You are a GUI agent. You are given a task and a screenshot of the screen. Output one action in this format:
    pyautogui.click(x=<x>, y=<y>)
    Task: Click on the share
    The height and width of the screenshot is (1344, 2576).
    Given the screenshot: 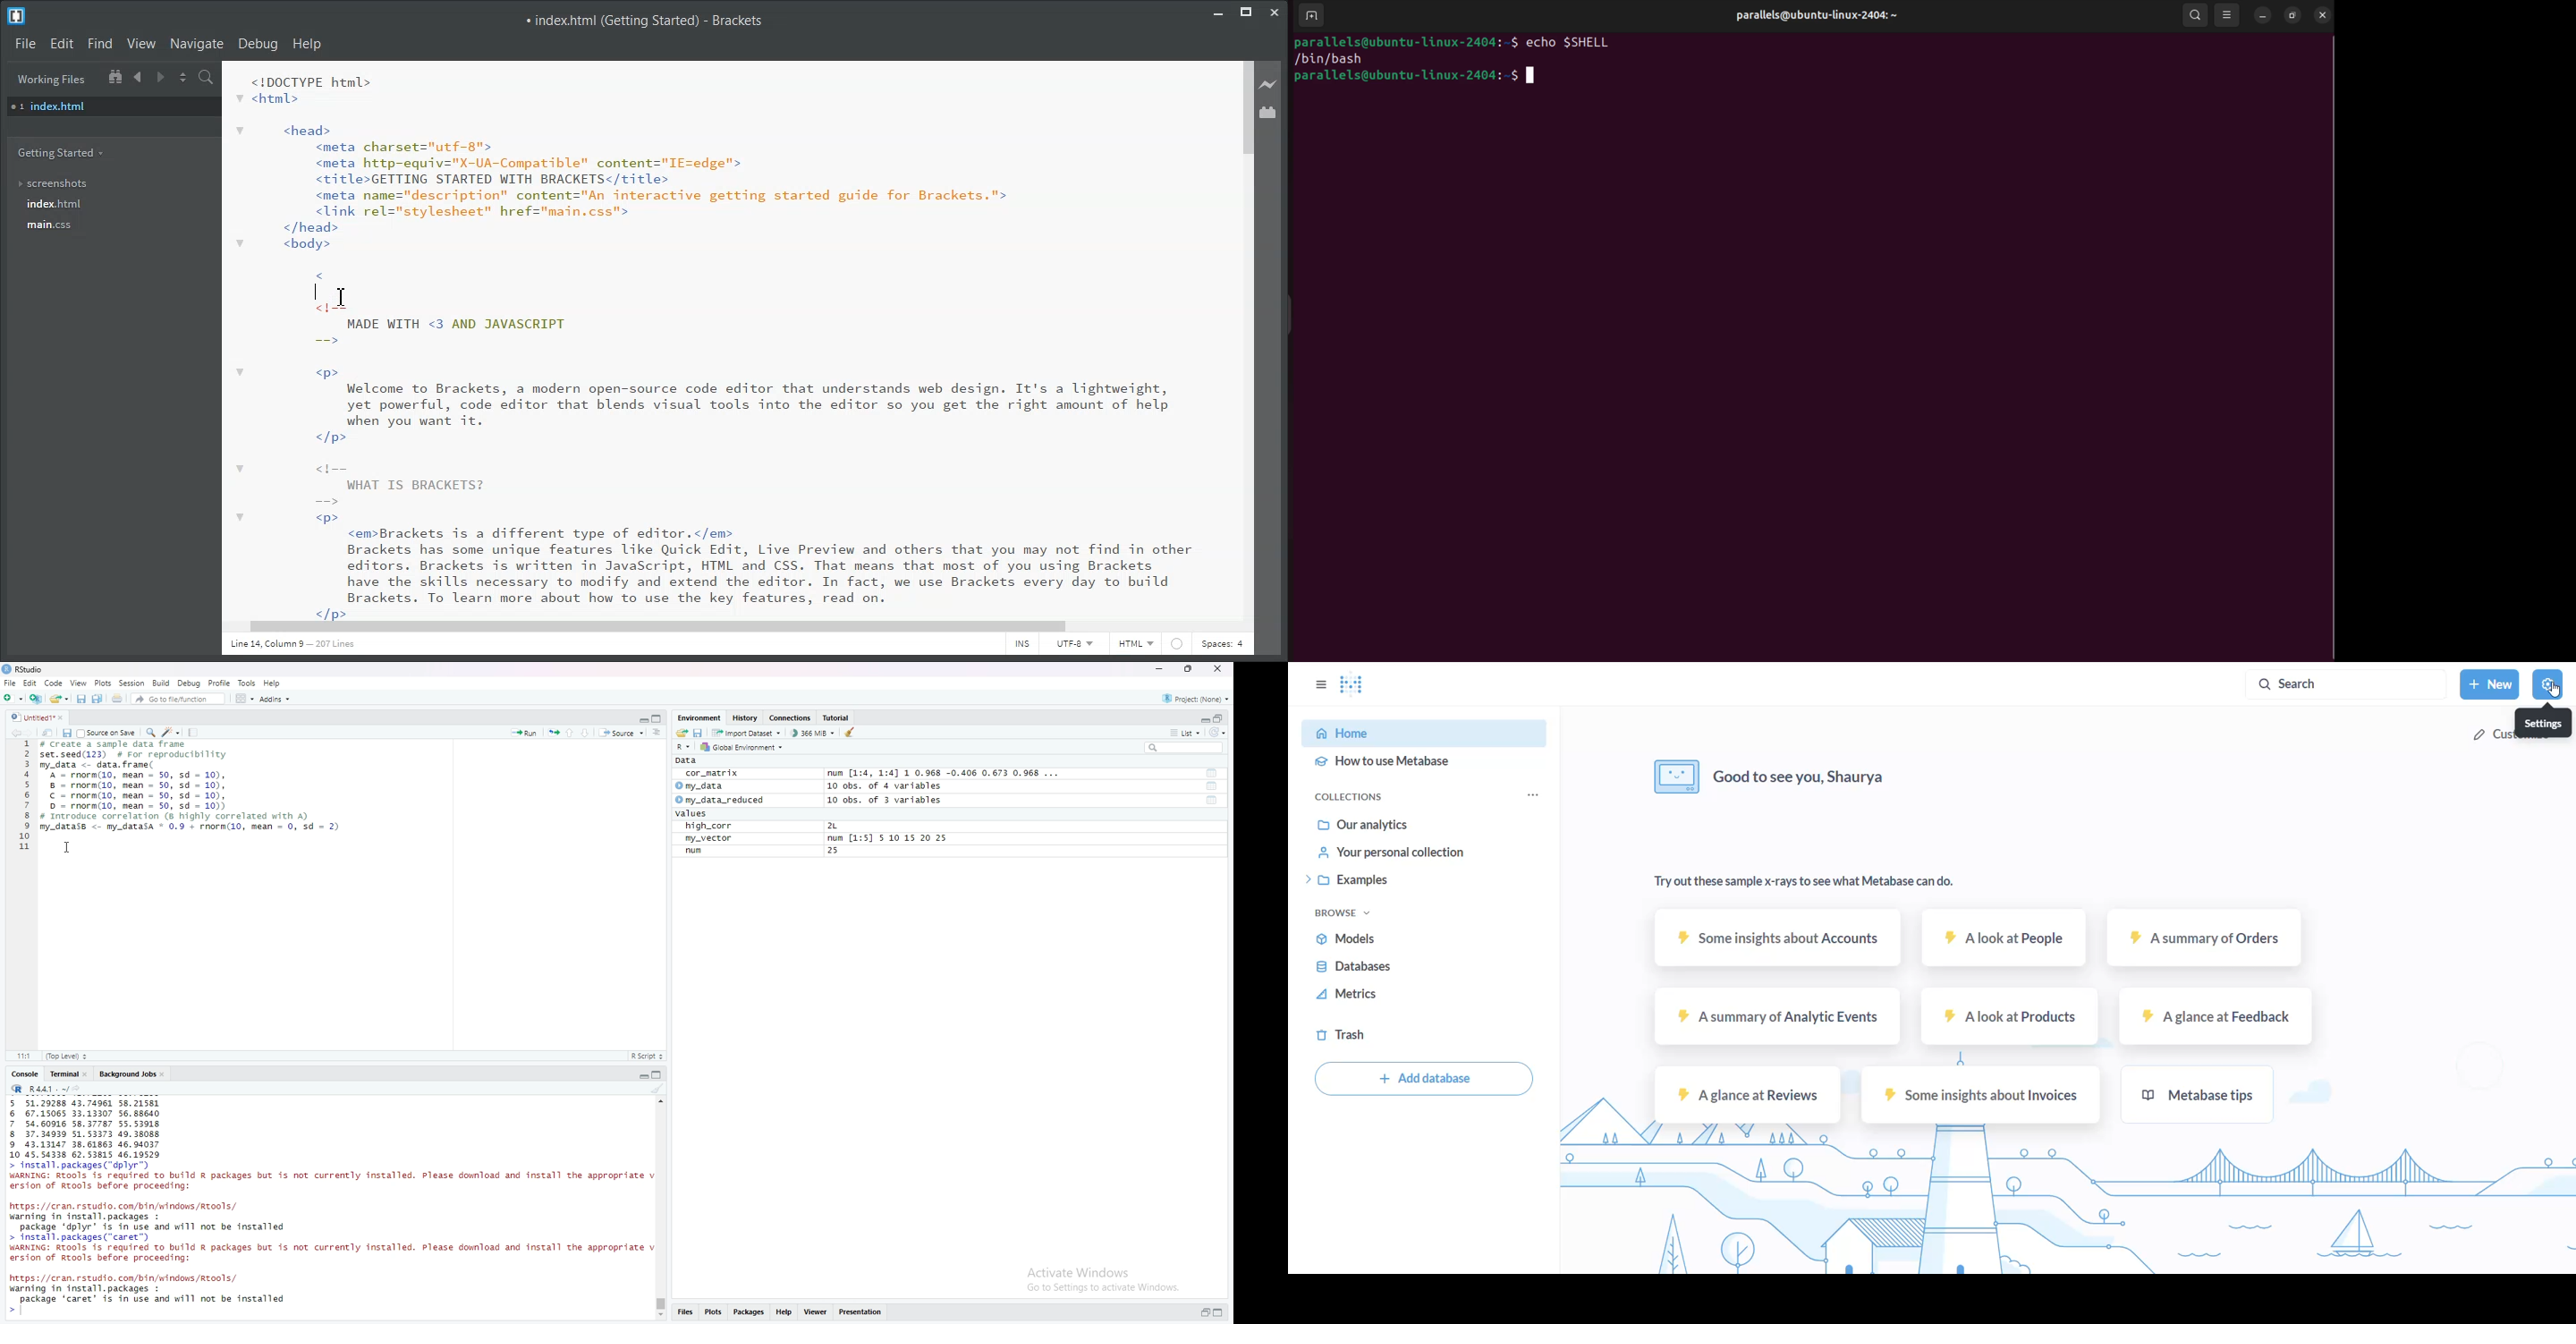 What is the action you would take?
    pyautogui.click(x=77, y=1089)
    